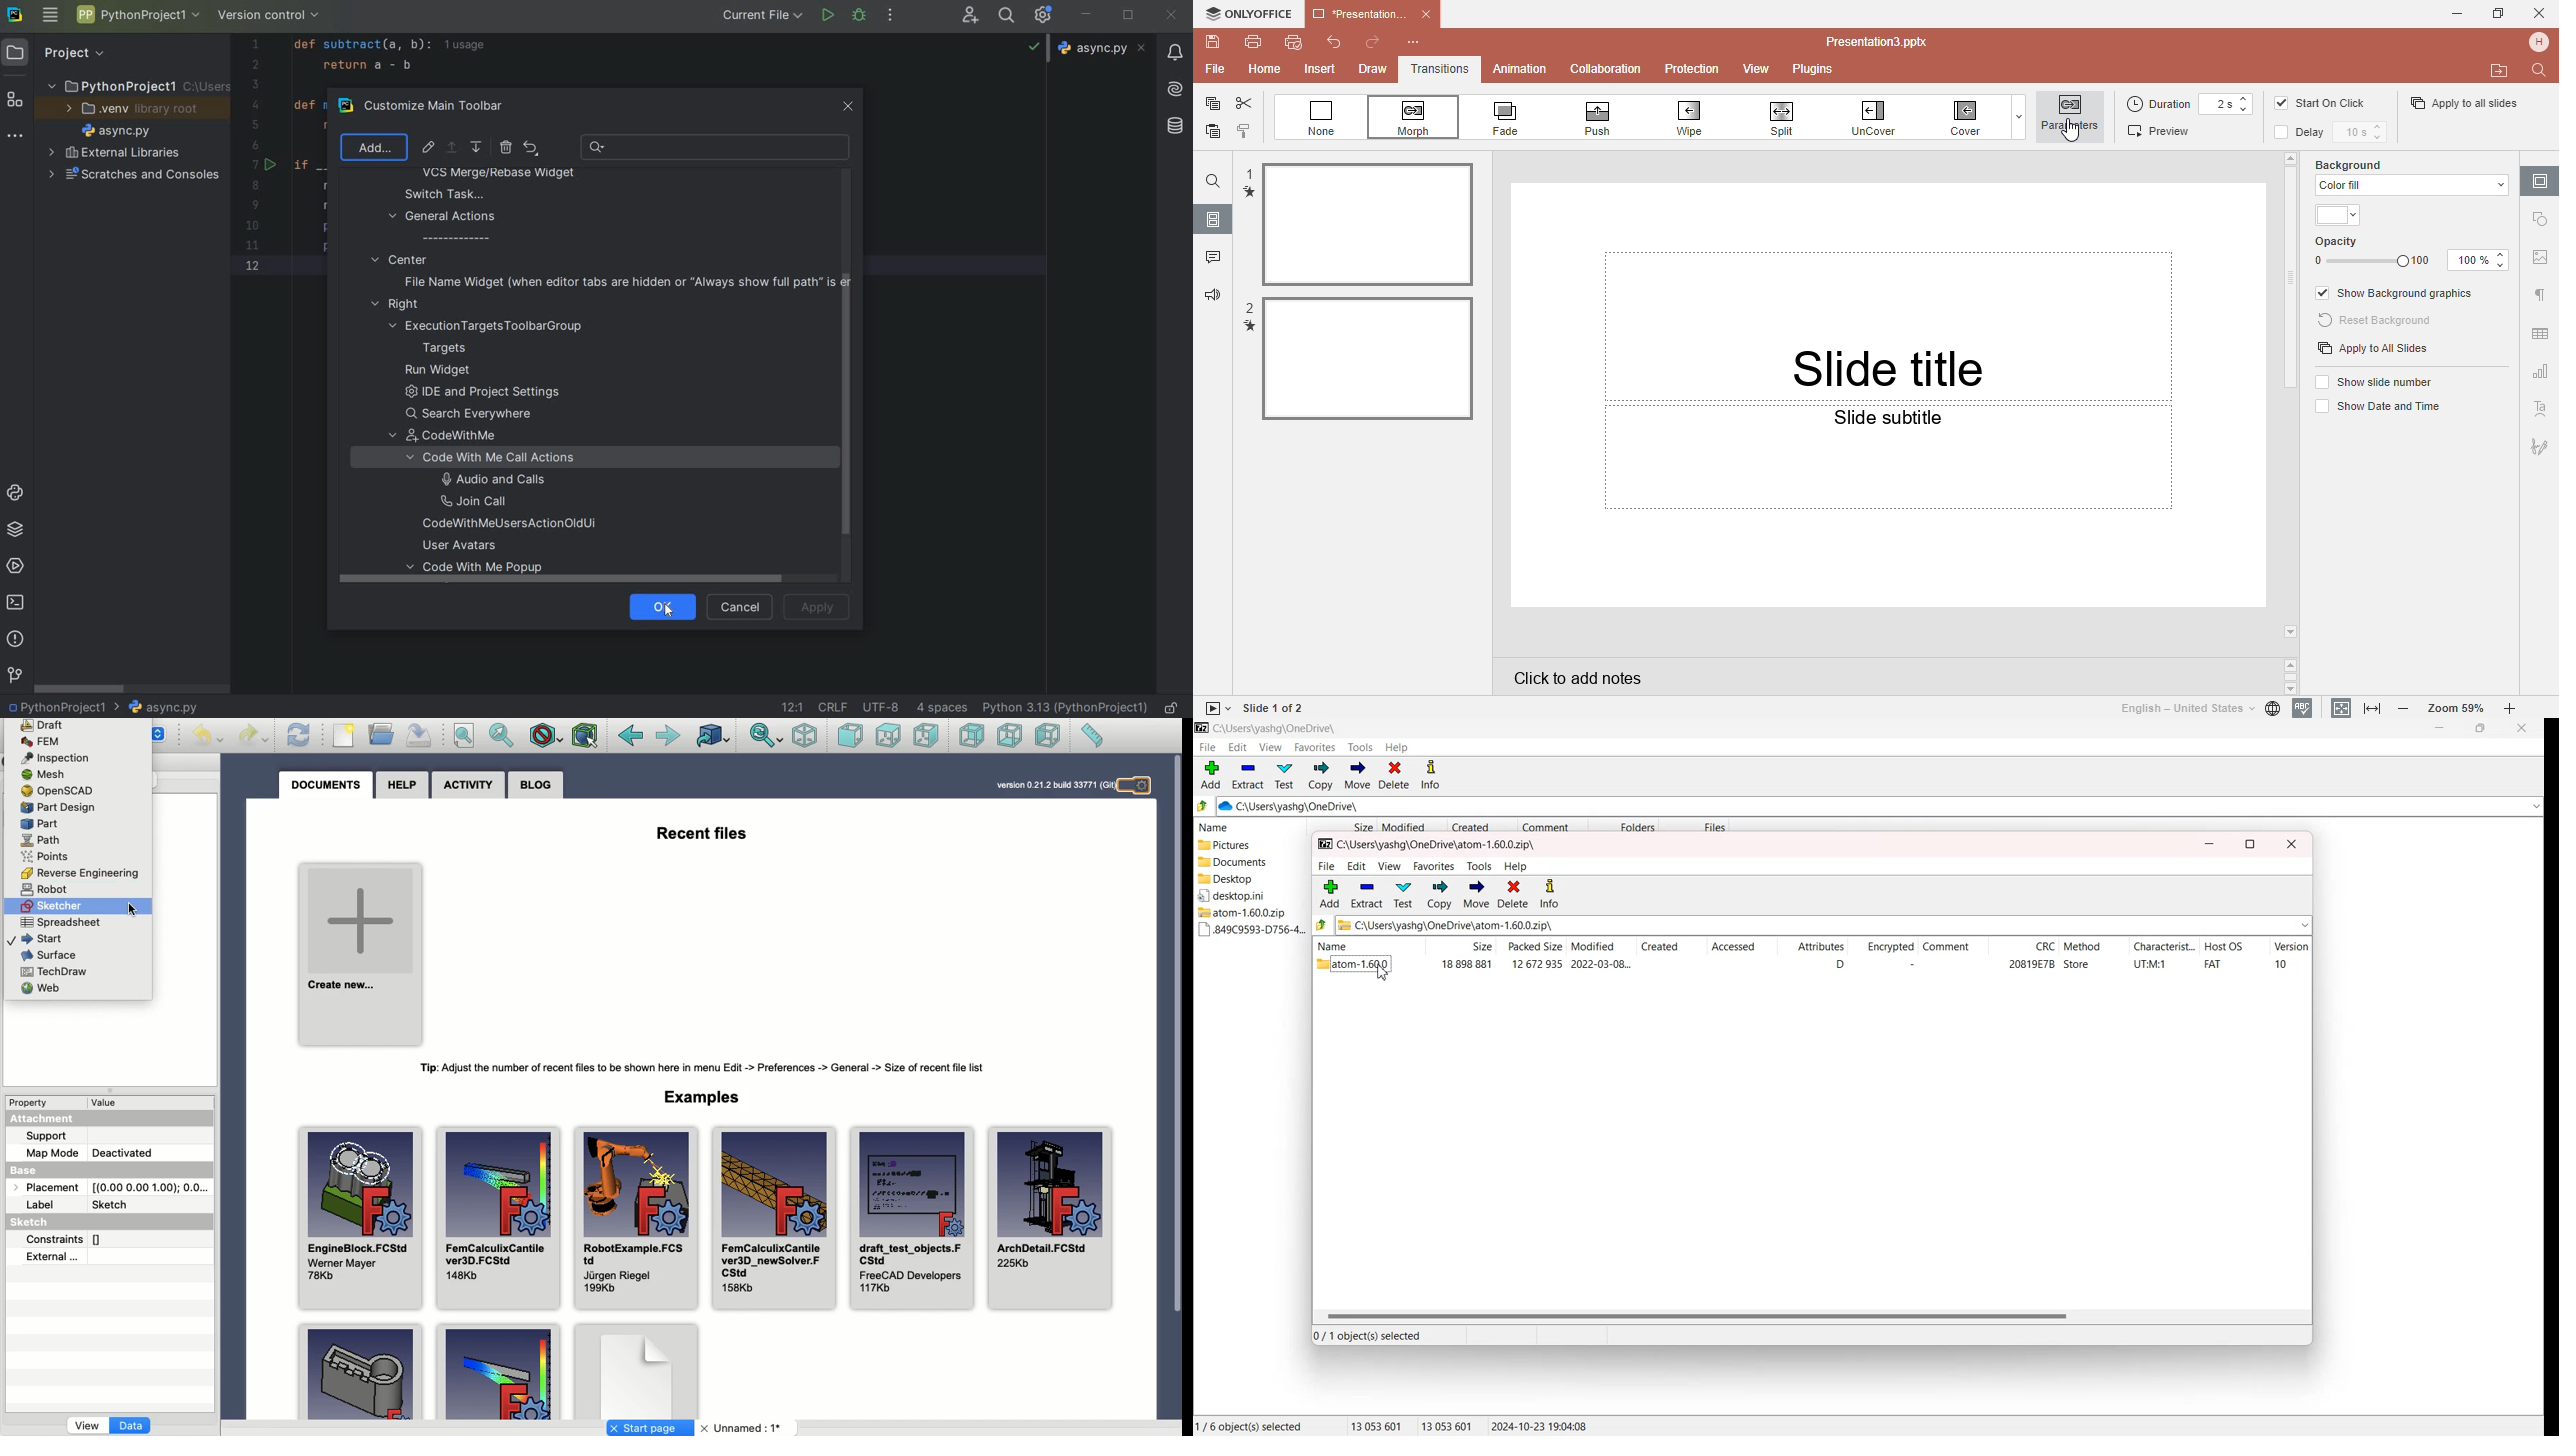 The image size is (2576, 1456). I want to click on MAKE FILE READY ONLY, so click(1174, 706).